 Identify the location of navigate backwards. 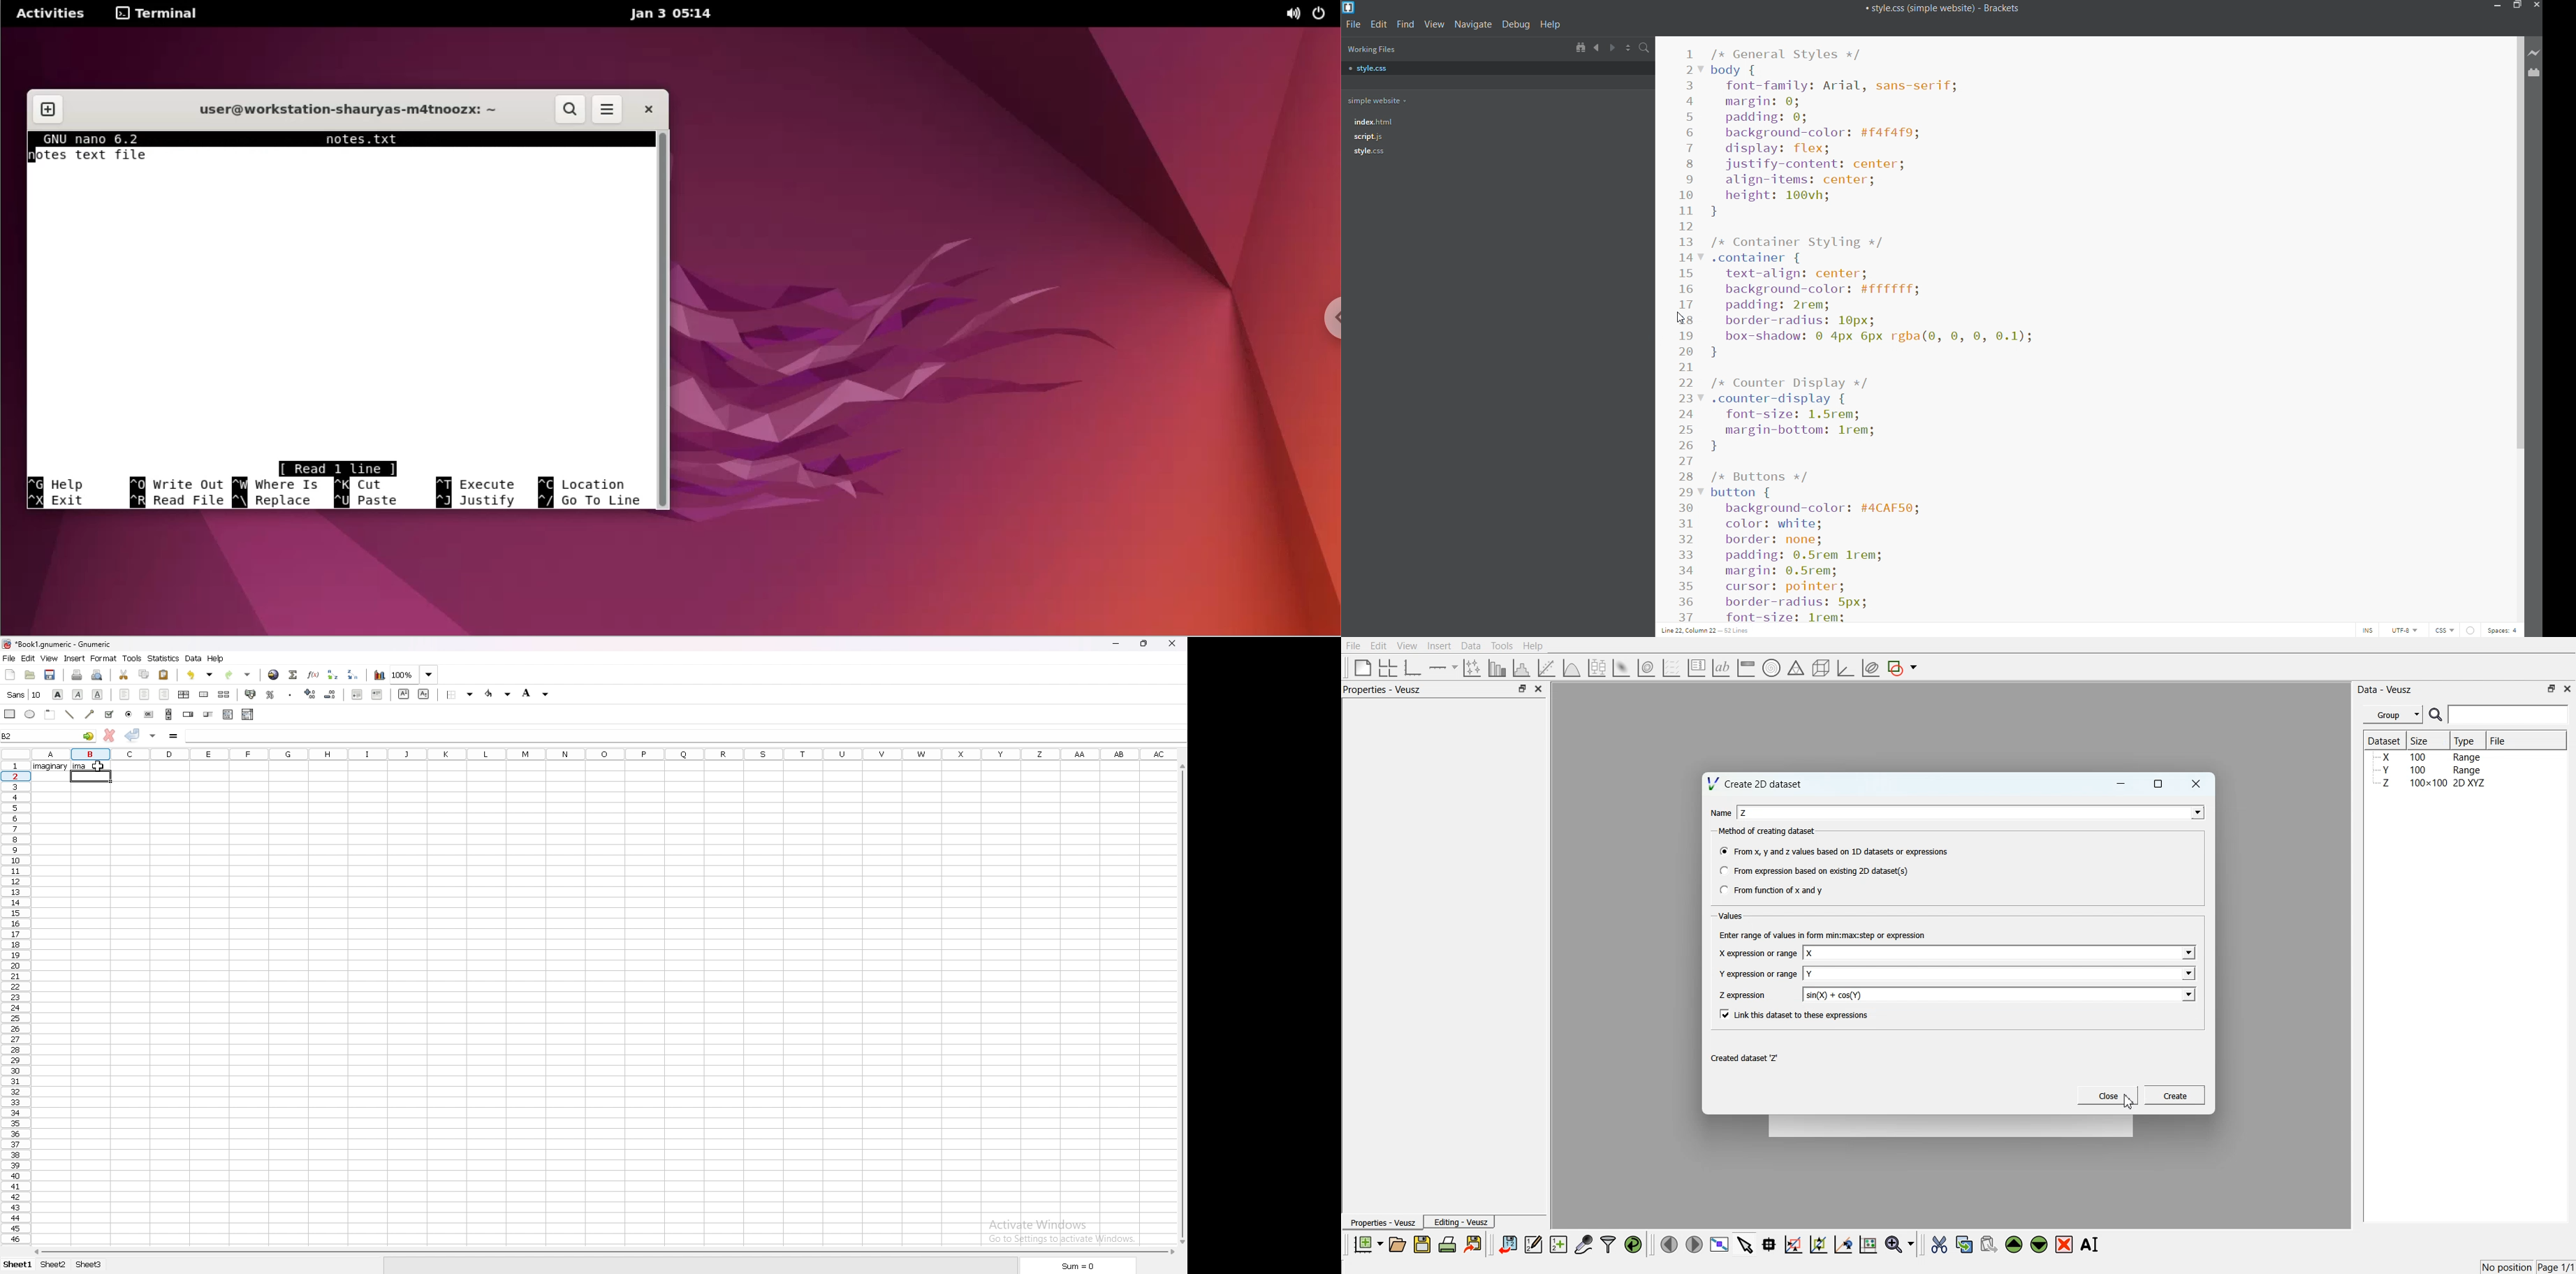
(1596, 48).